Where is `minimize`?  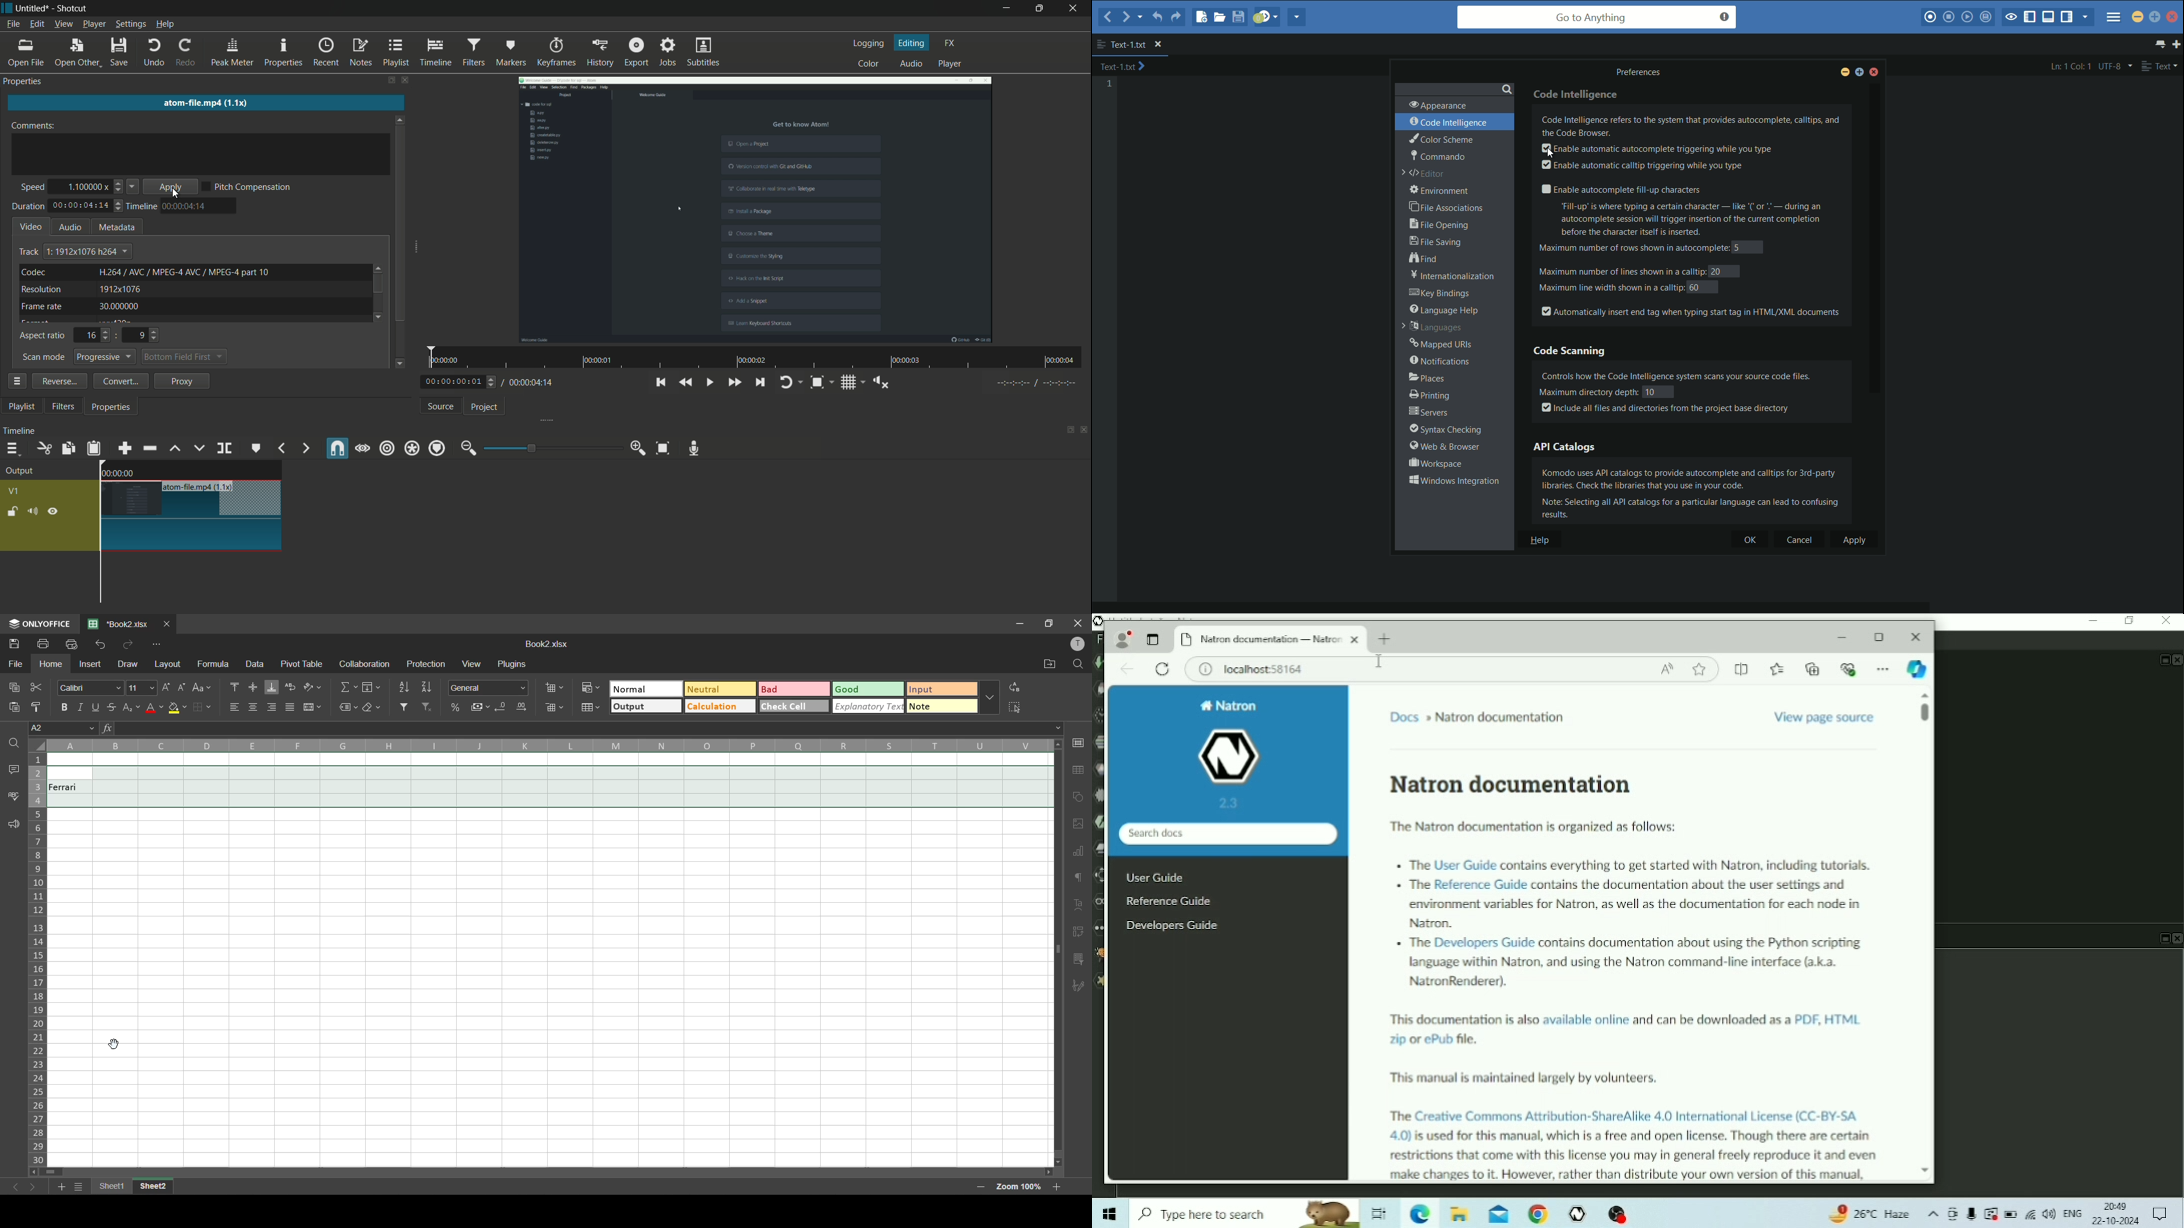 minimize is located at coordinates (1005, 9).